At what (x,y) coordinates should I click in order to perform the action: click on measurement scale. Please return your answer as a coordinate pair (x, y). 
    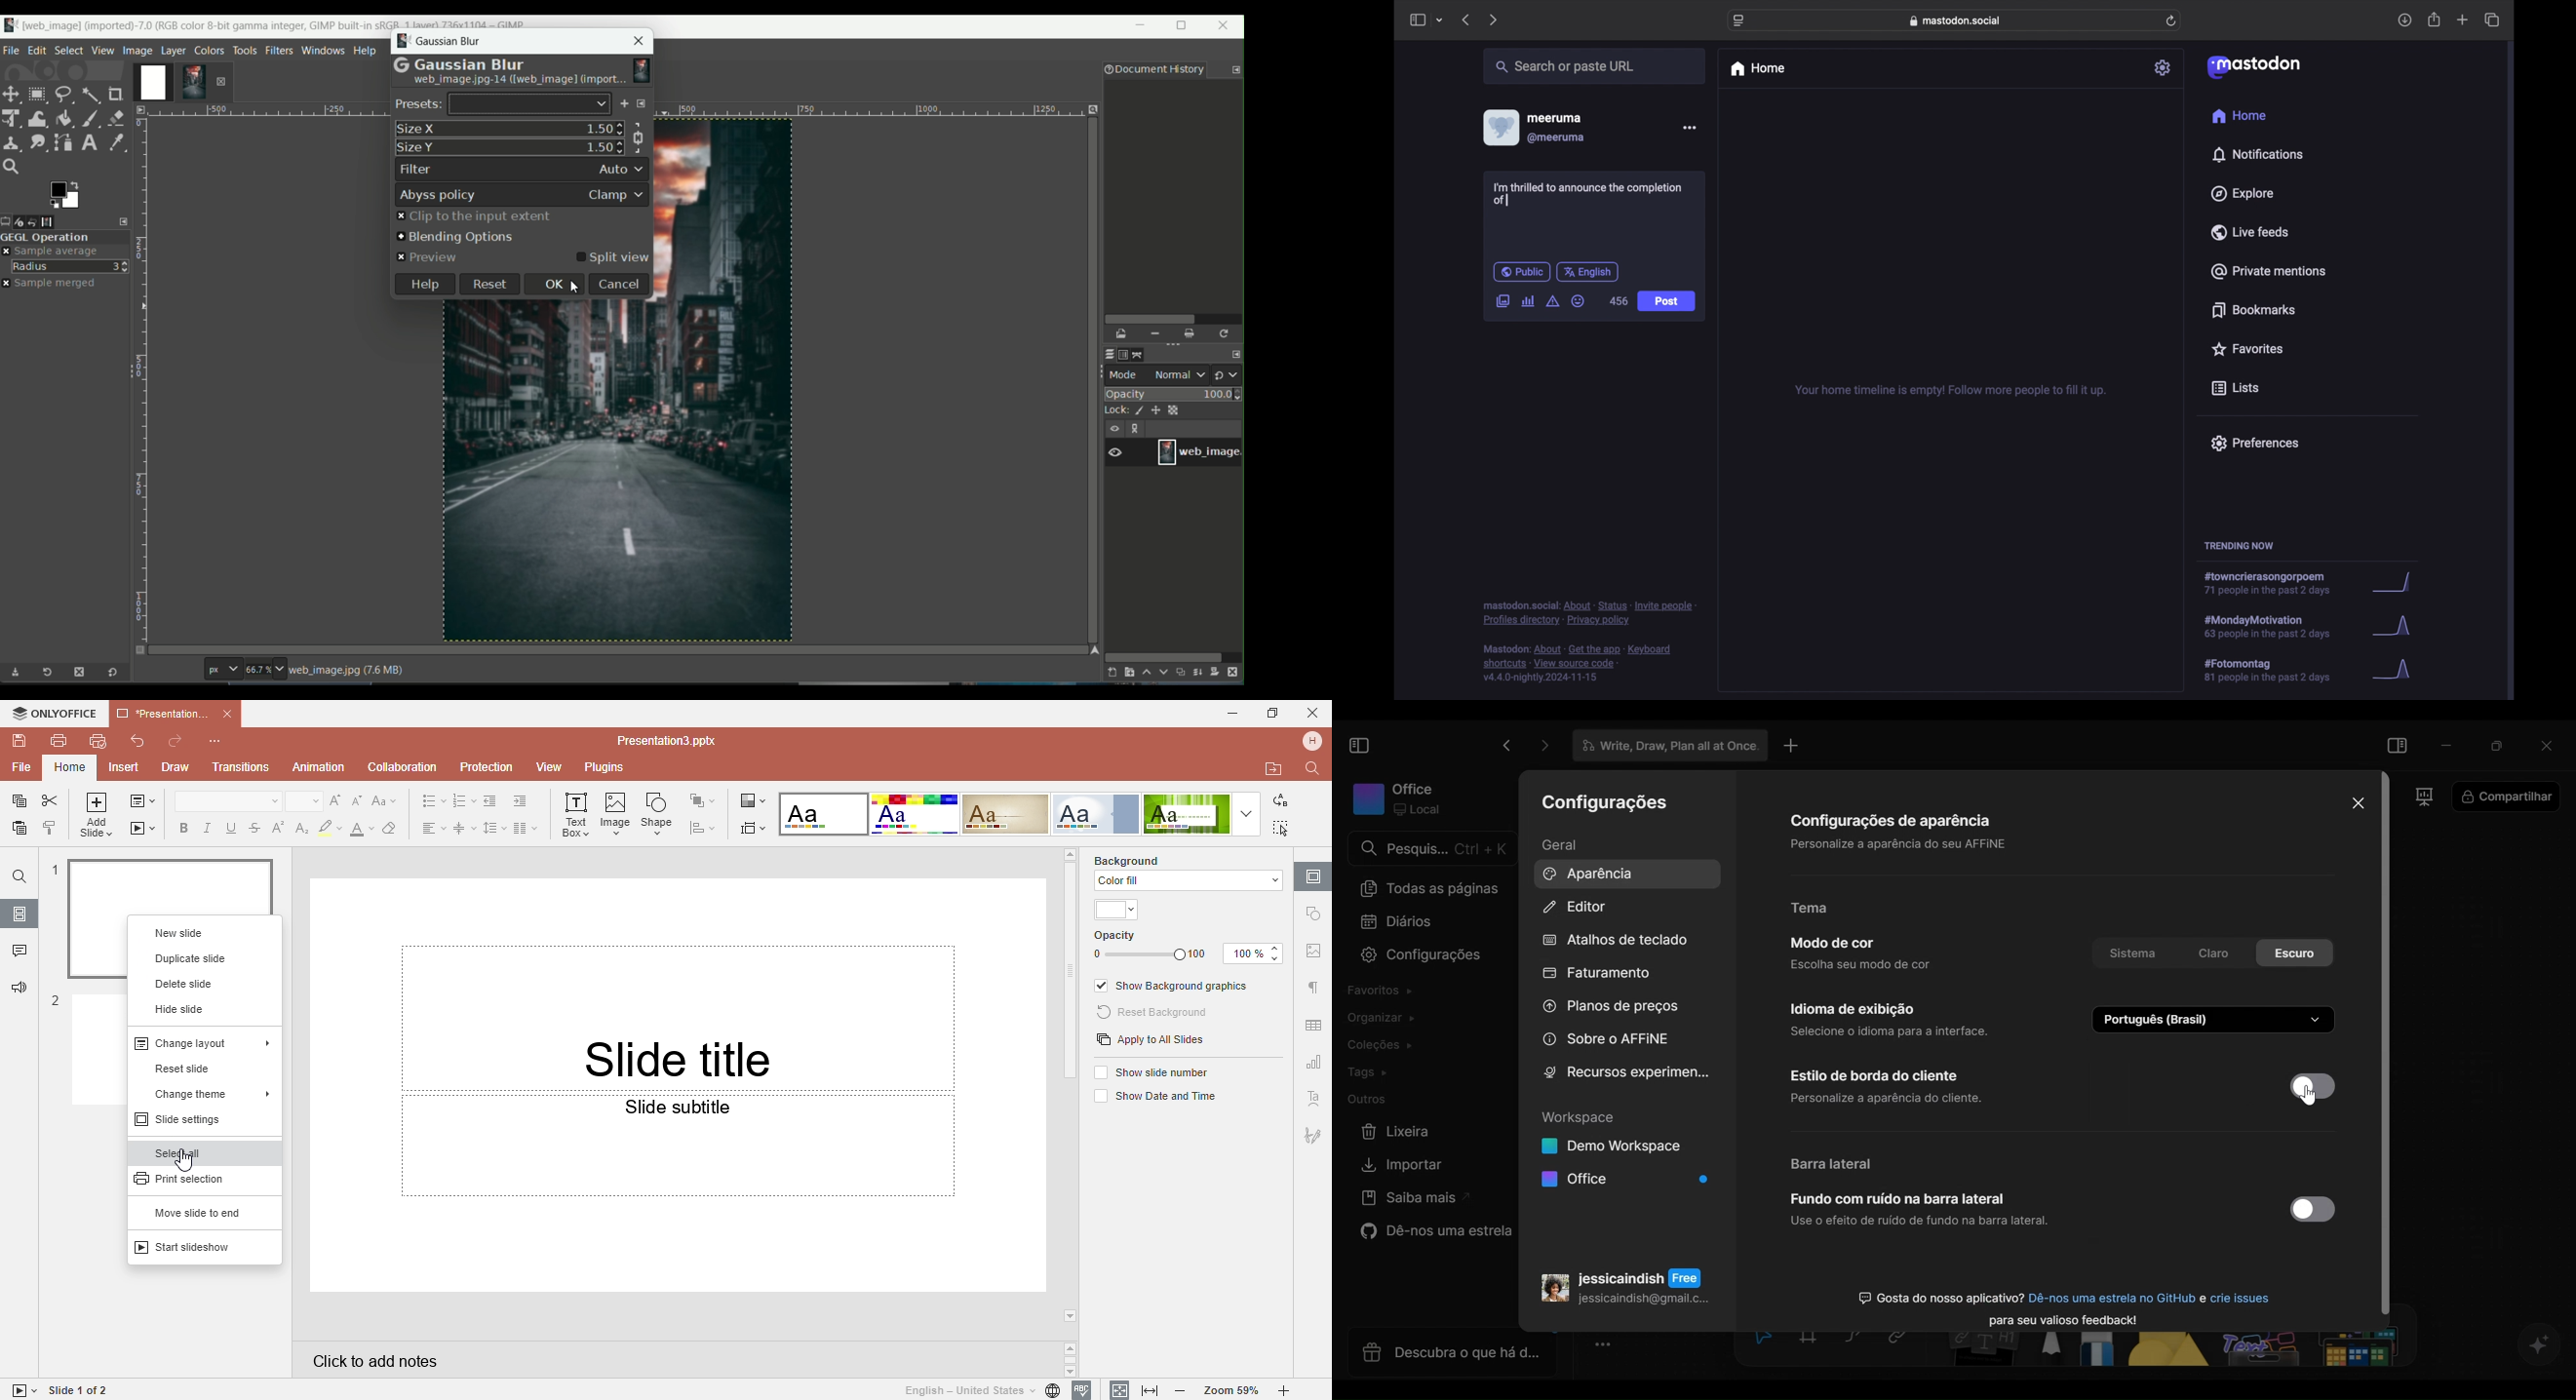
    Looking at the image, I should click on (222, 670).